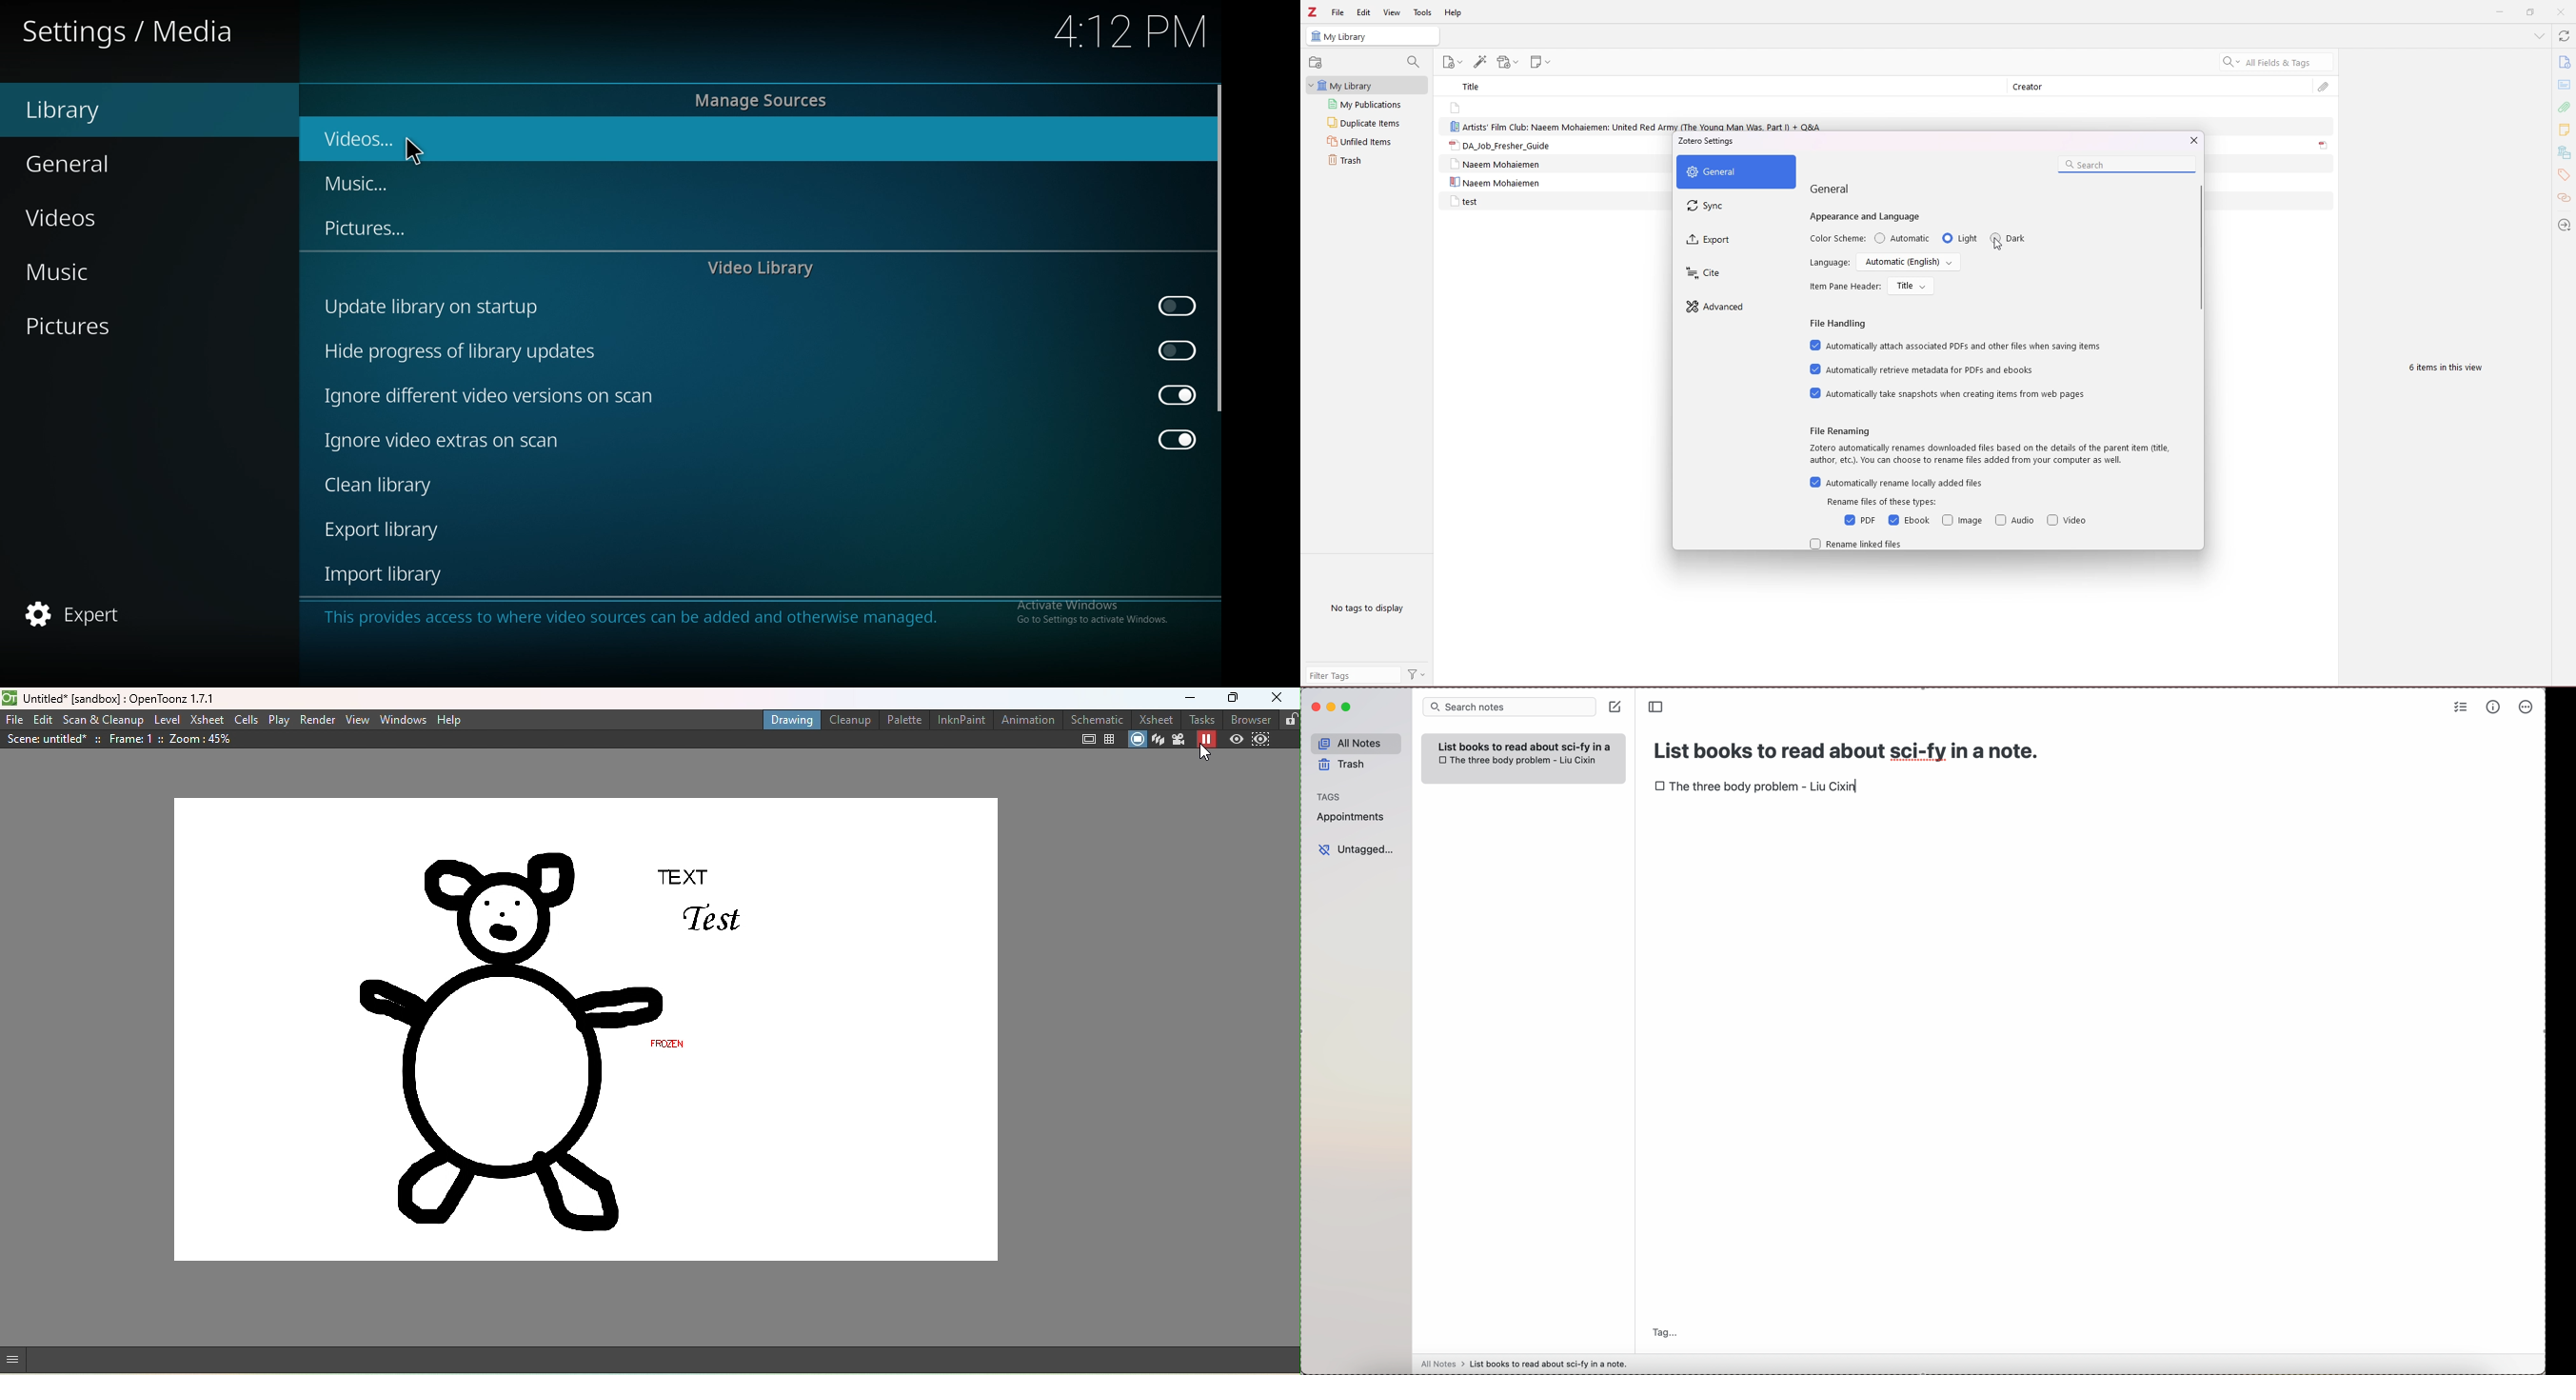  I want to click on toggle sidebar, so click(1657, 706).